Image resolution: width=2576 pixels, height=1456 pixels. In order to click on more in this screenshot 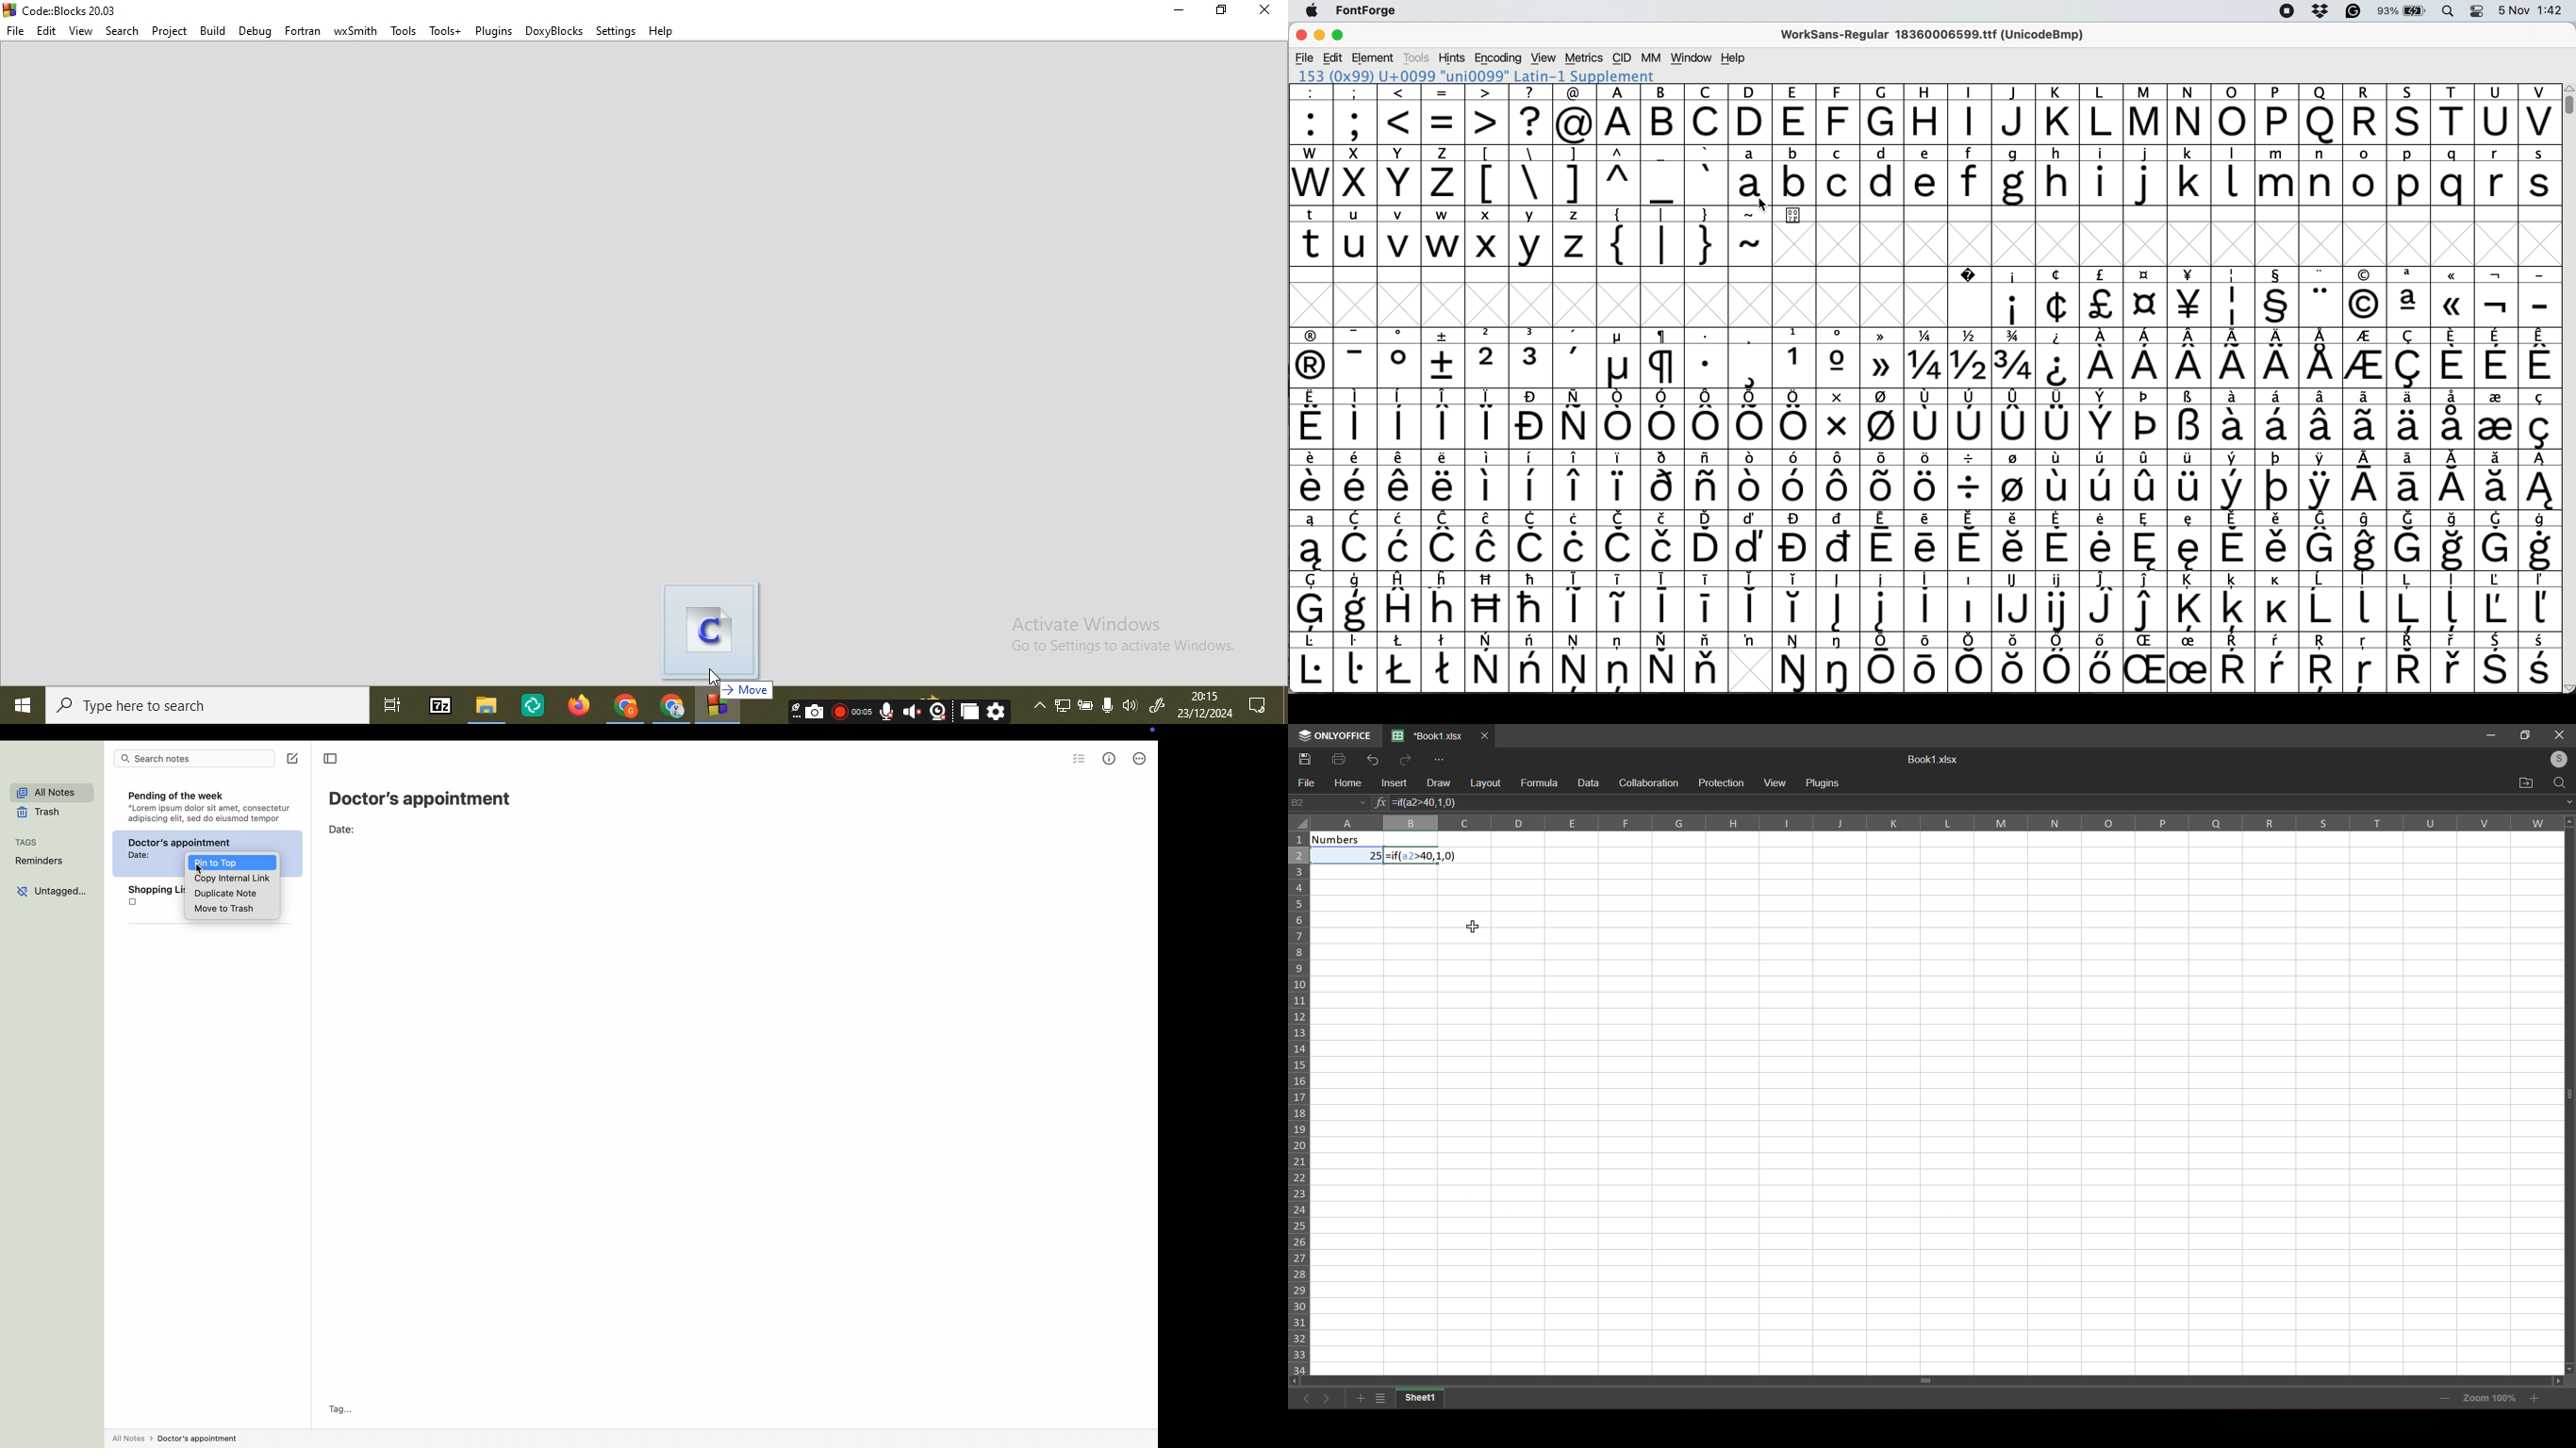, I will do `click(1438, 760)`.